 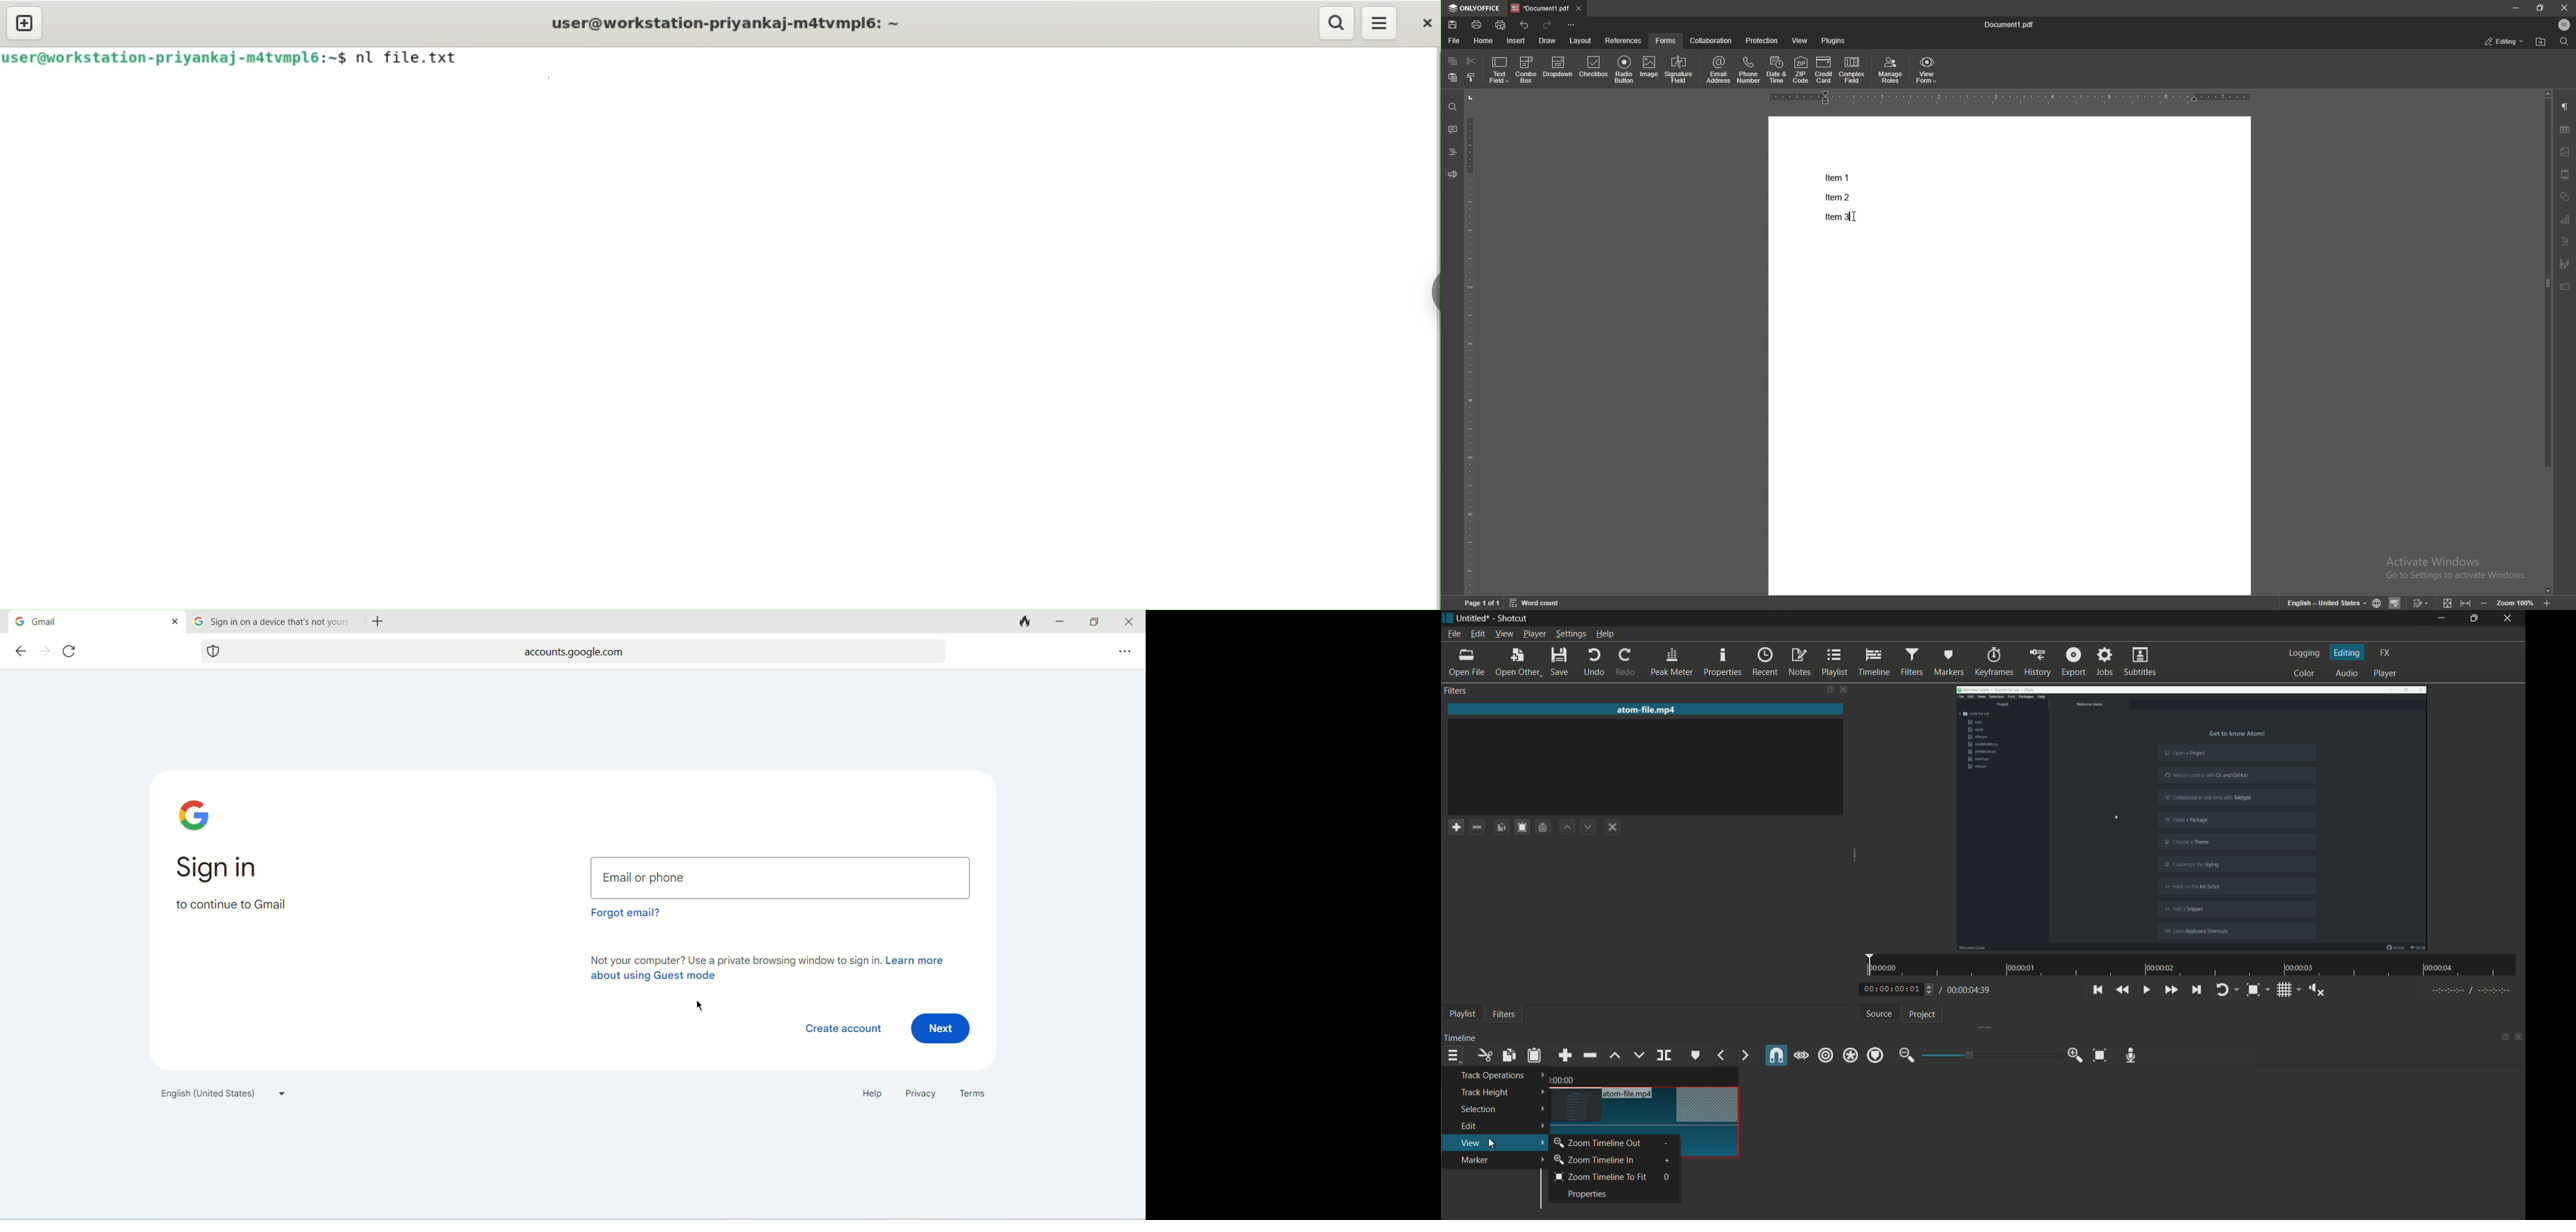 I want to click on overwrite, so click(x=1638, y=1055).